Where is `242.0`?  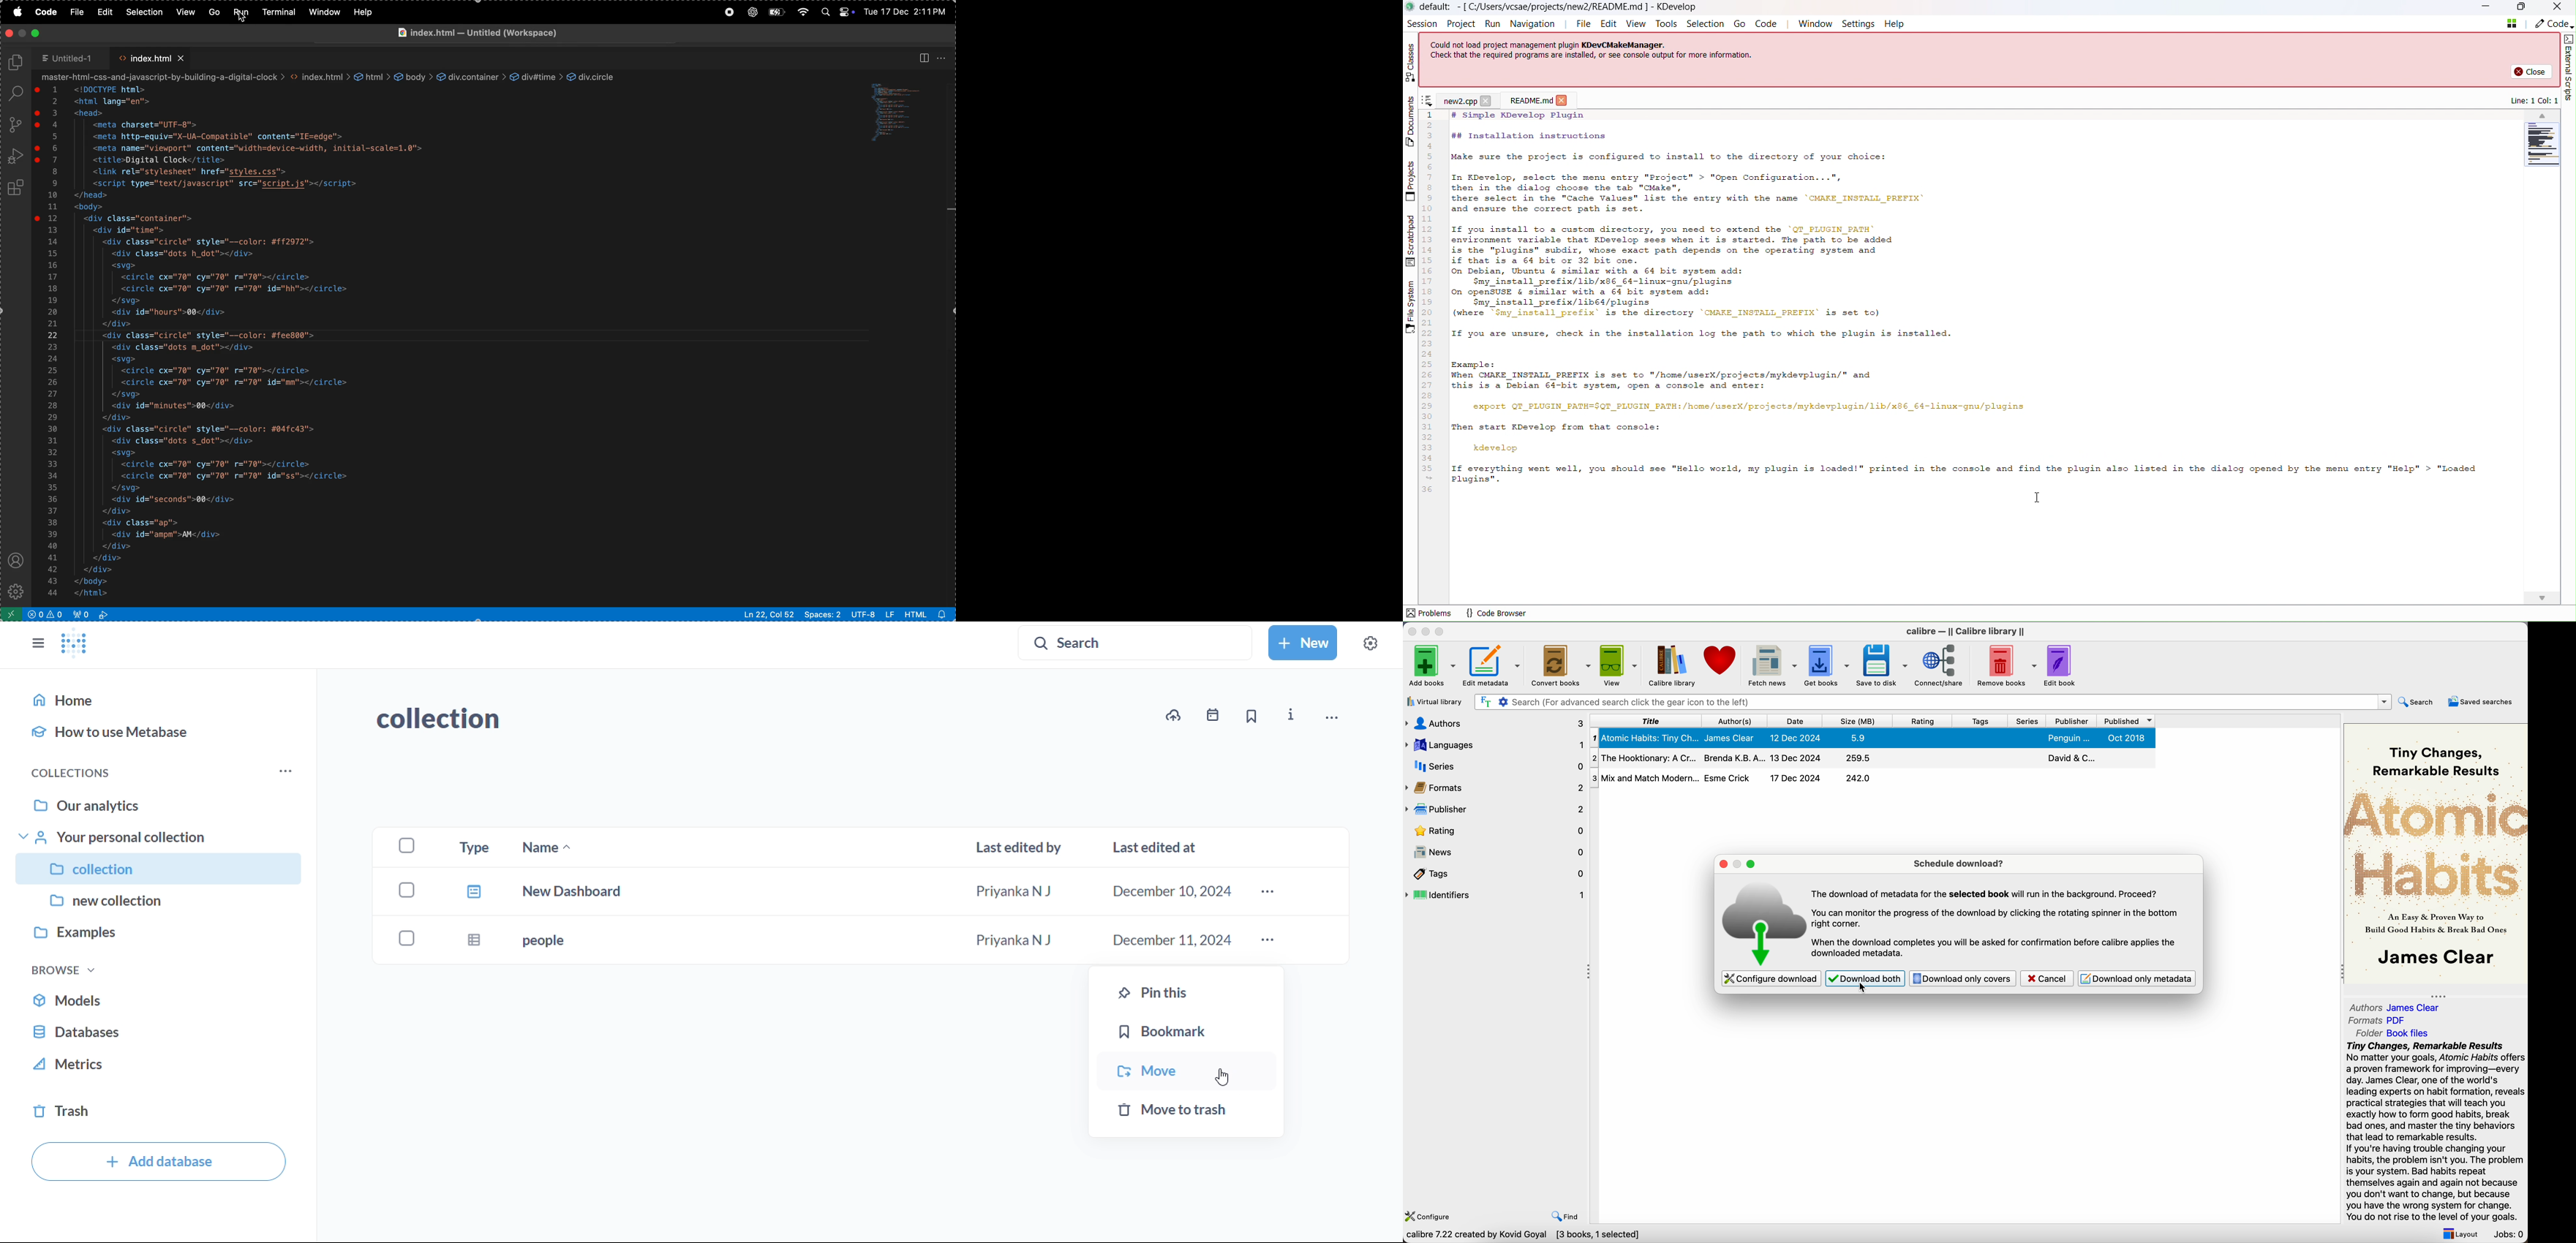 242.0 is located at coordinates (1858, 778).